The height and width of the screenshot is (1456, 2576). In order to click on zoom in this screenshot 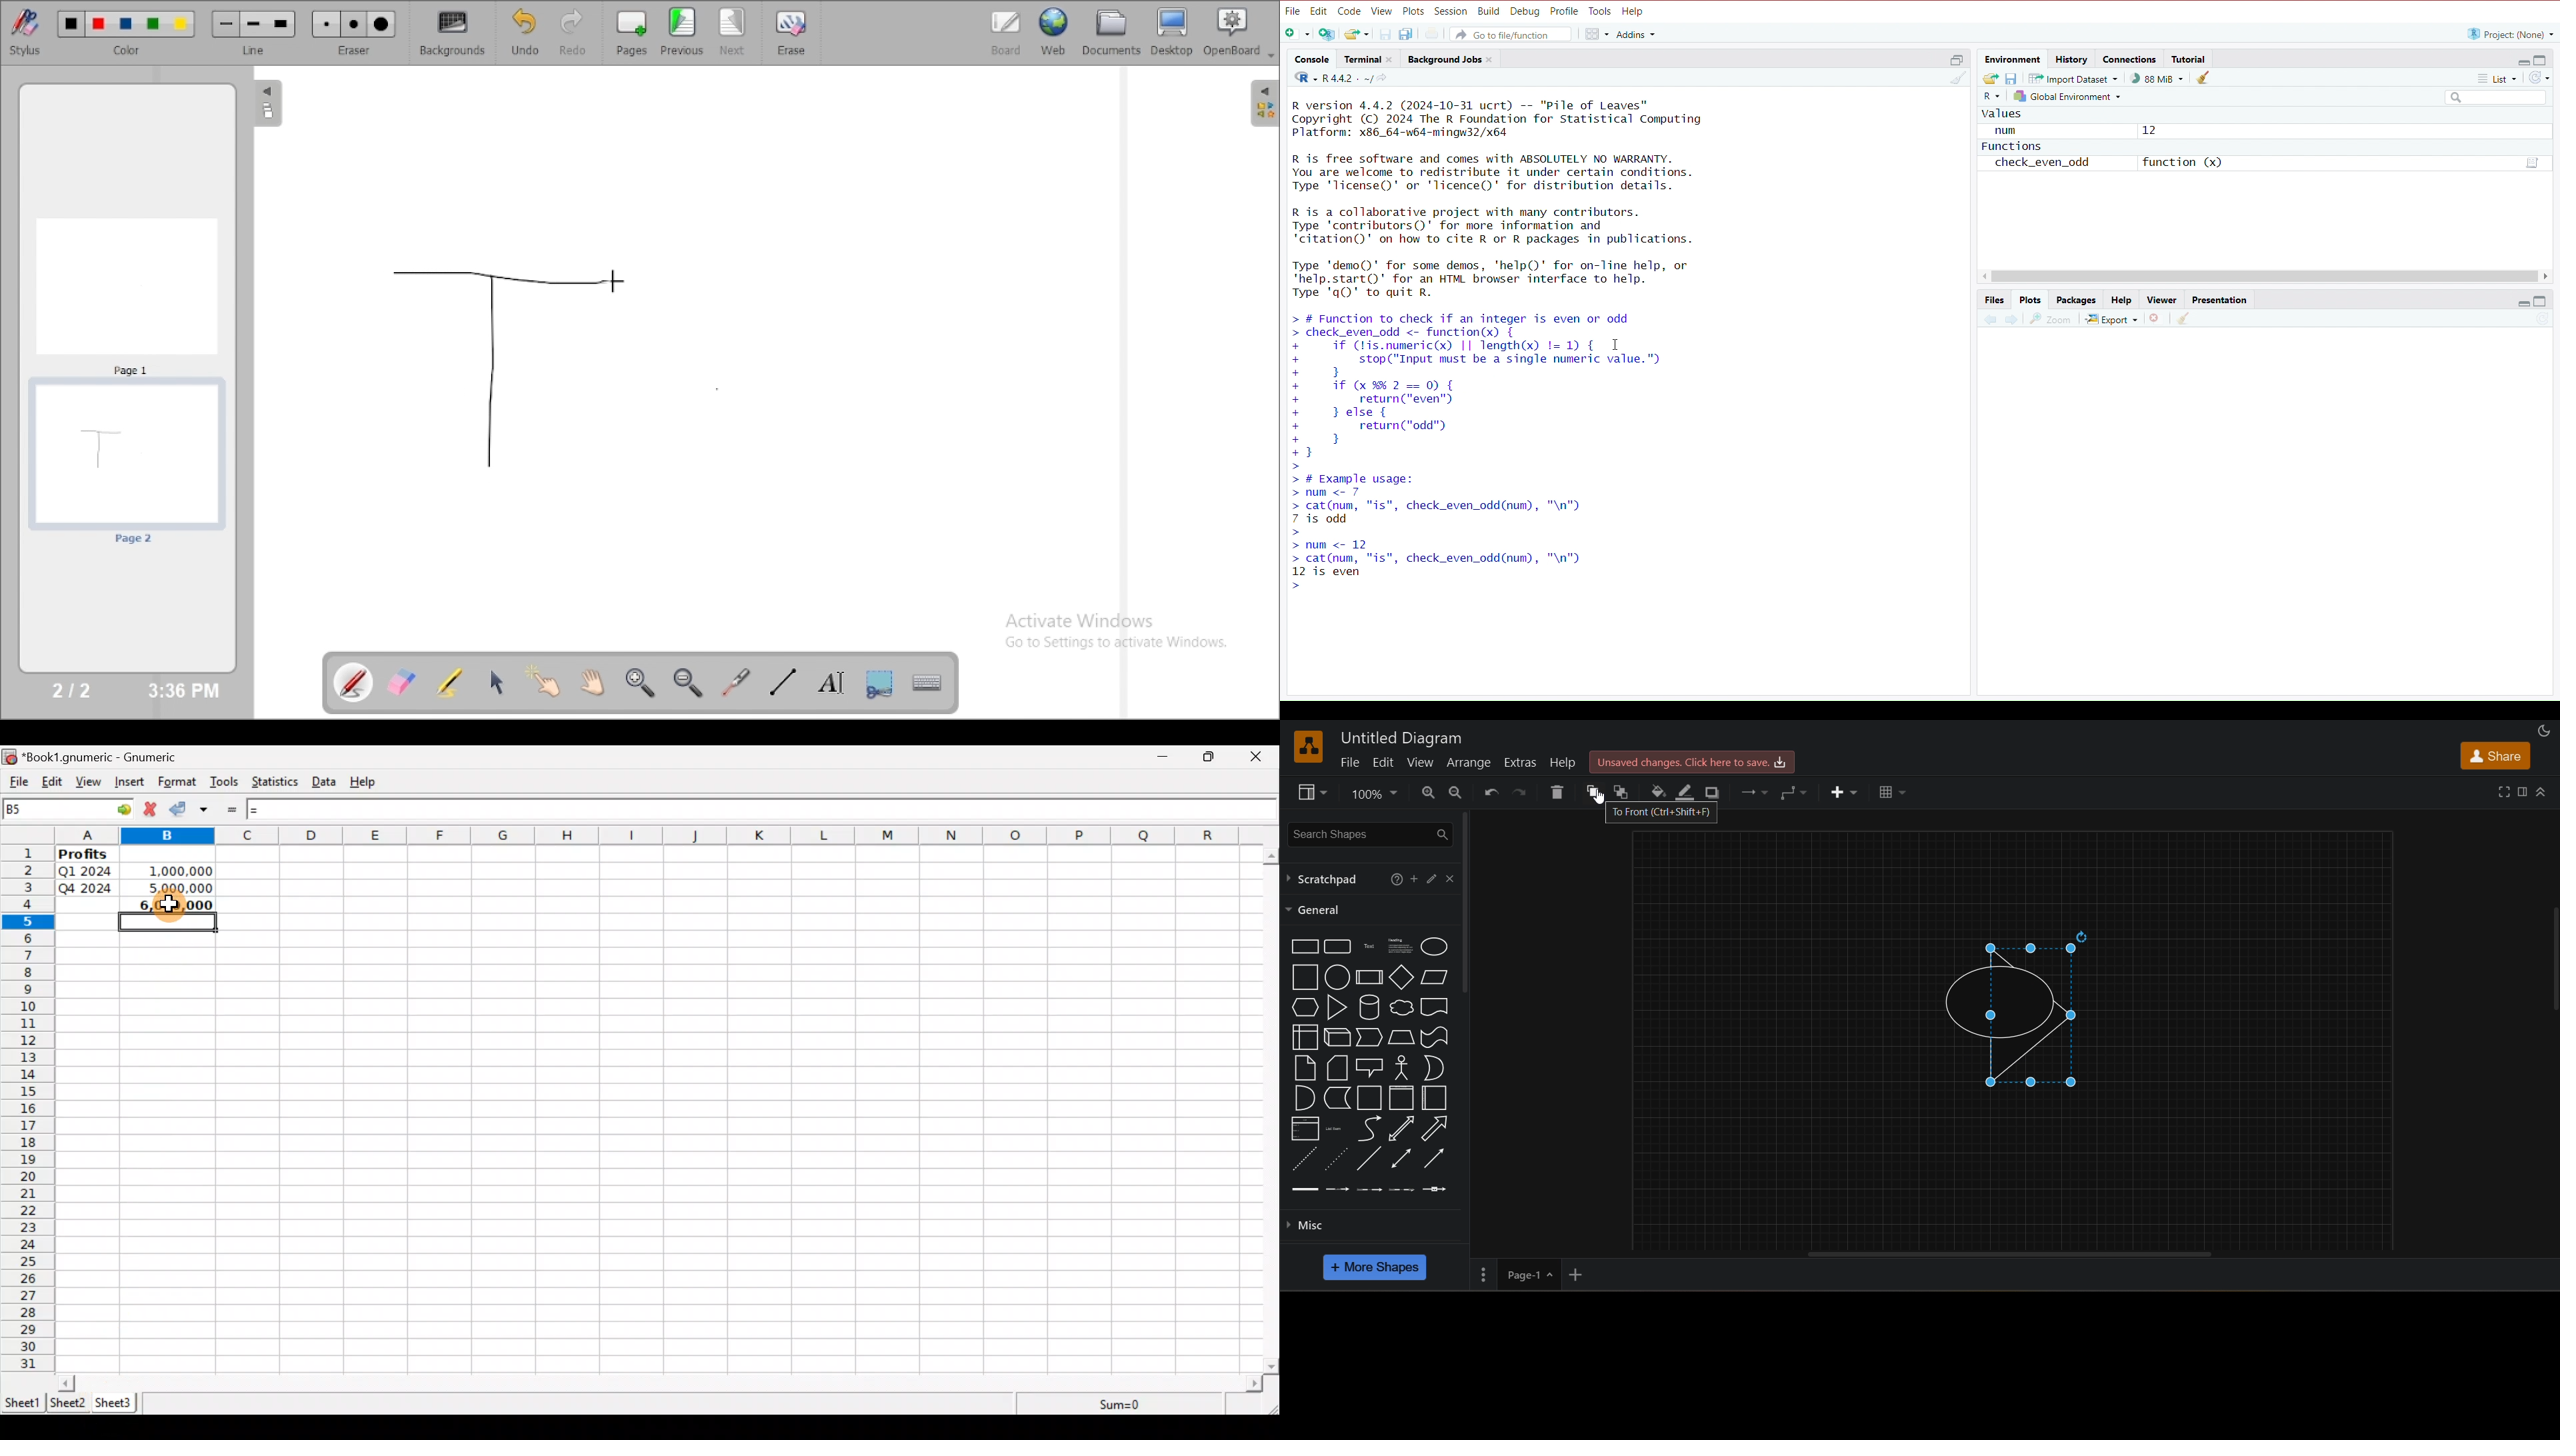, I will do `click(1377, 793)`.